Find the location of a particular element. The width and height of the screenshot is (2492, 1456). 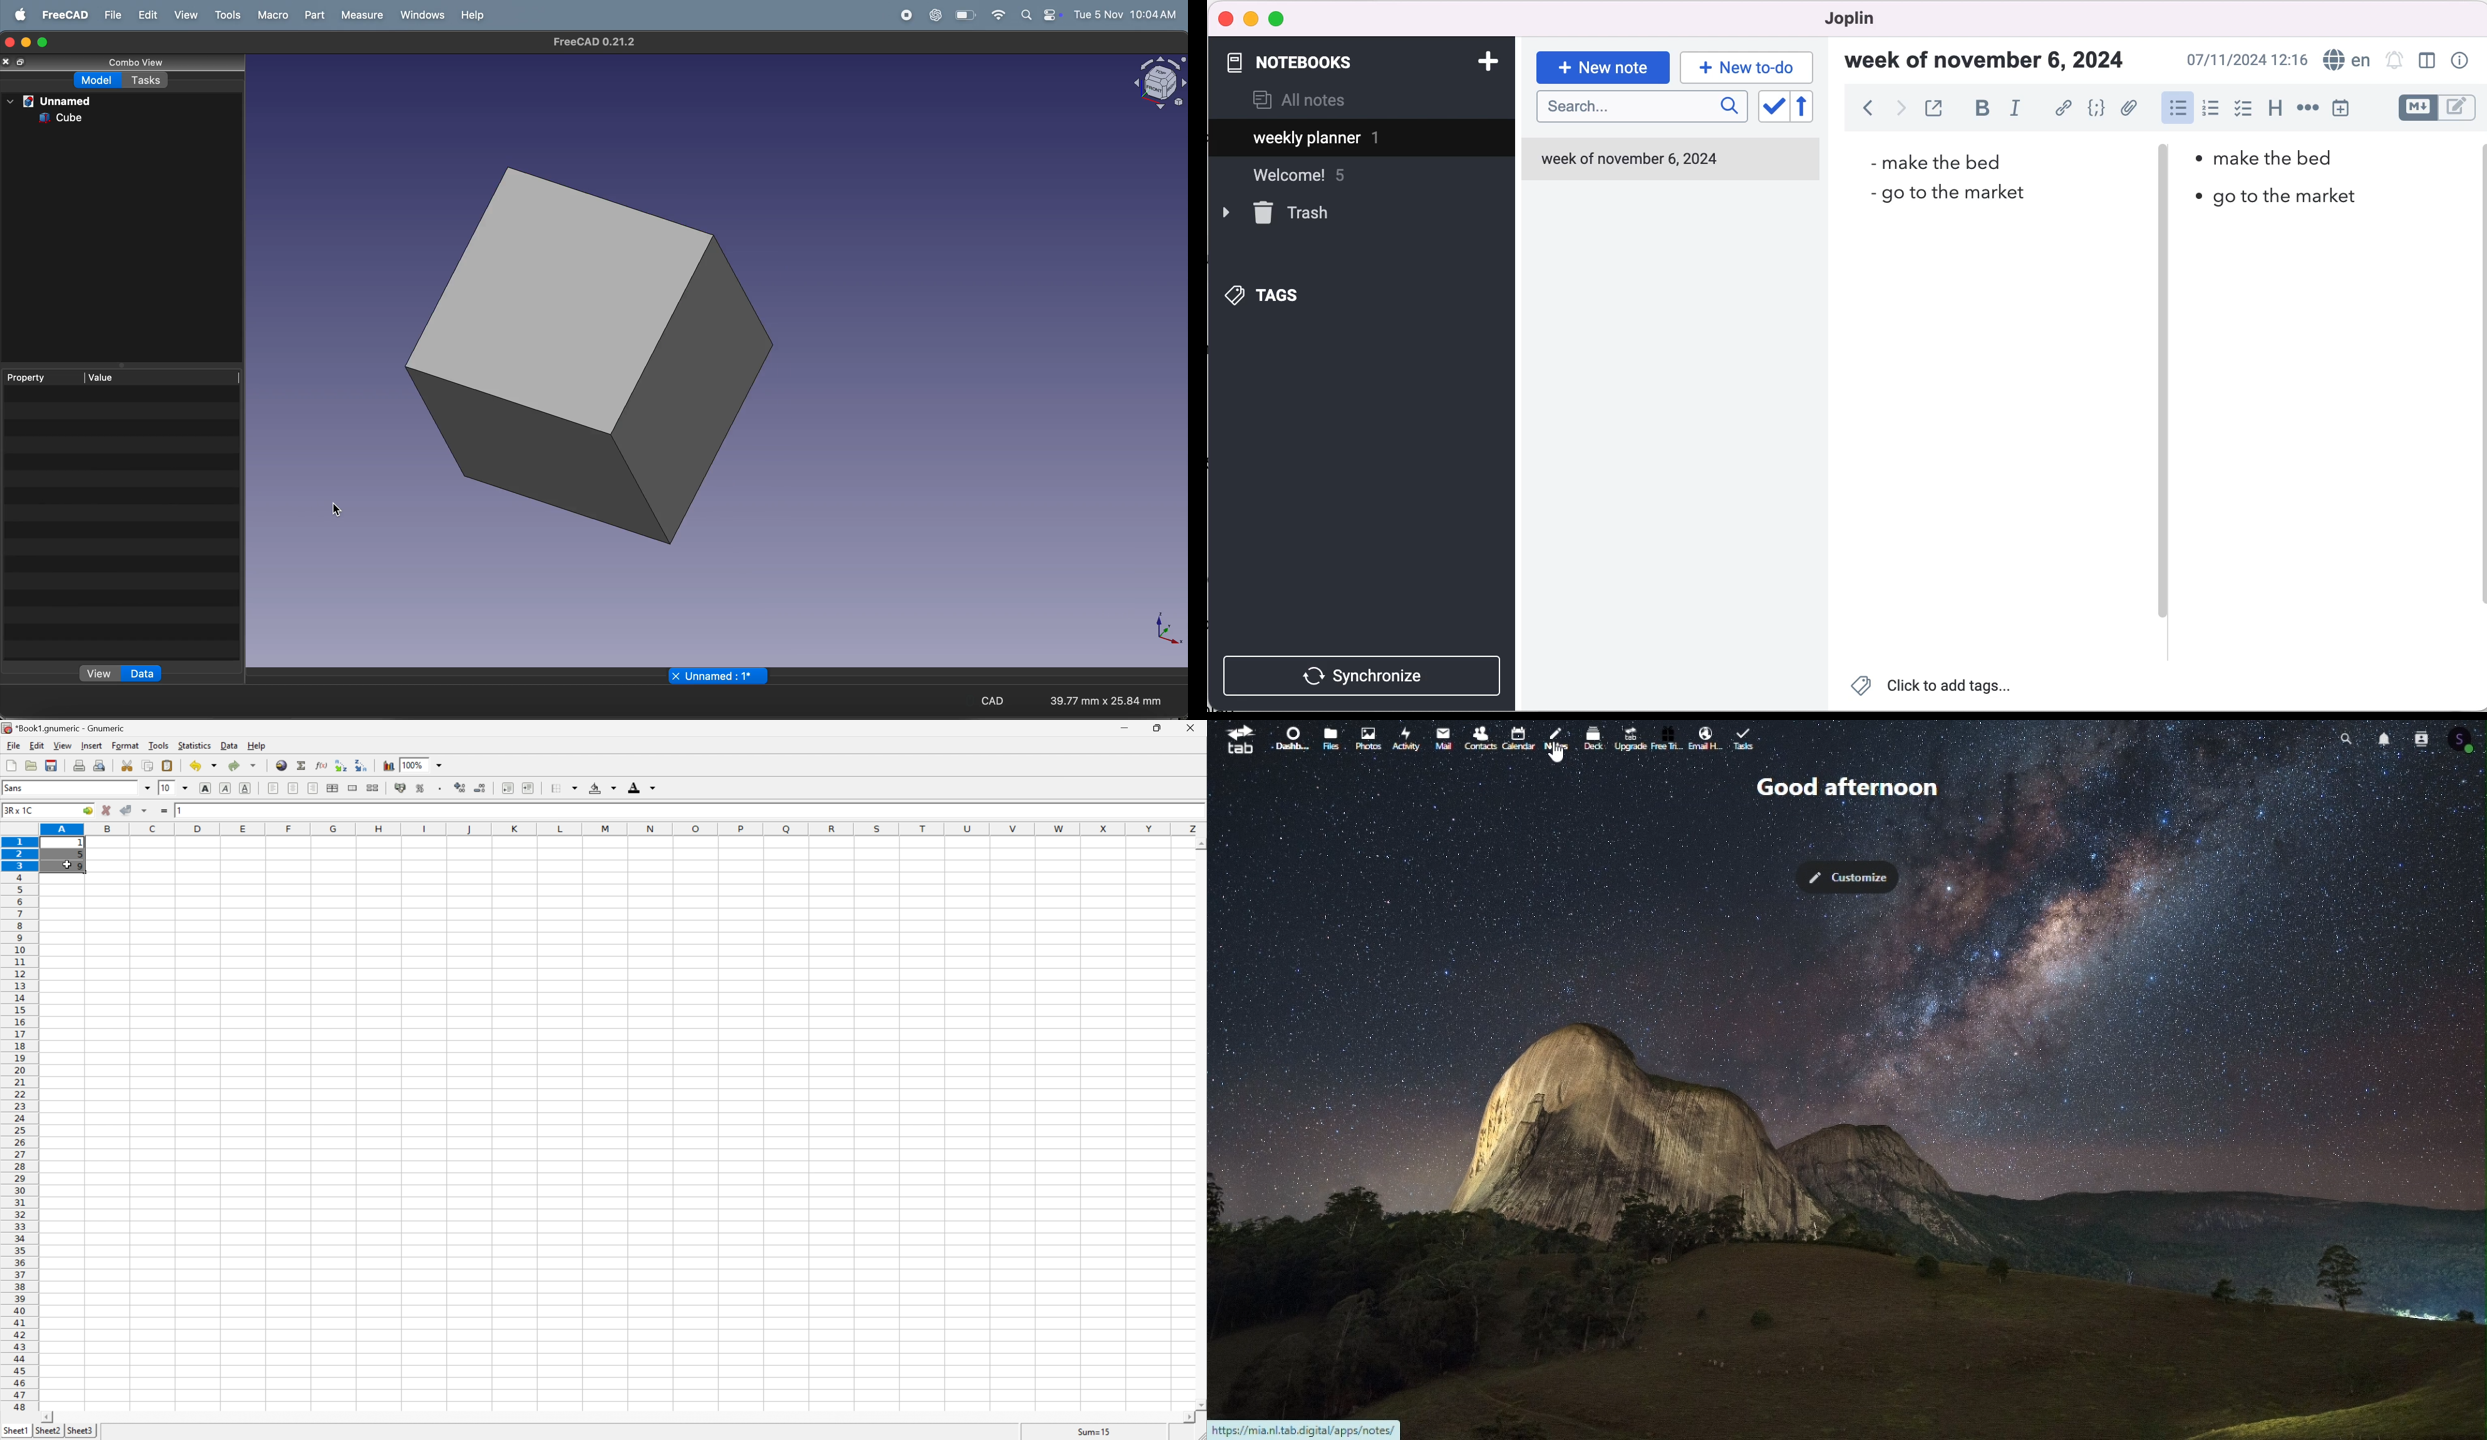

Go to the market is located at coordinates (2270, 197).